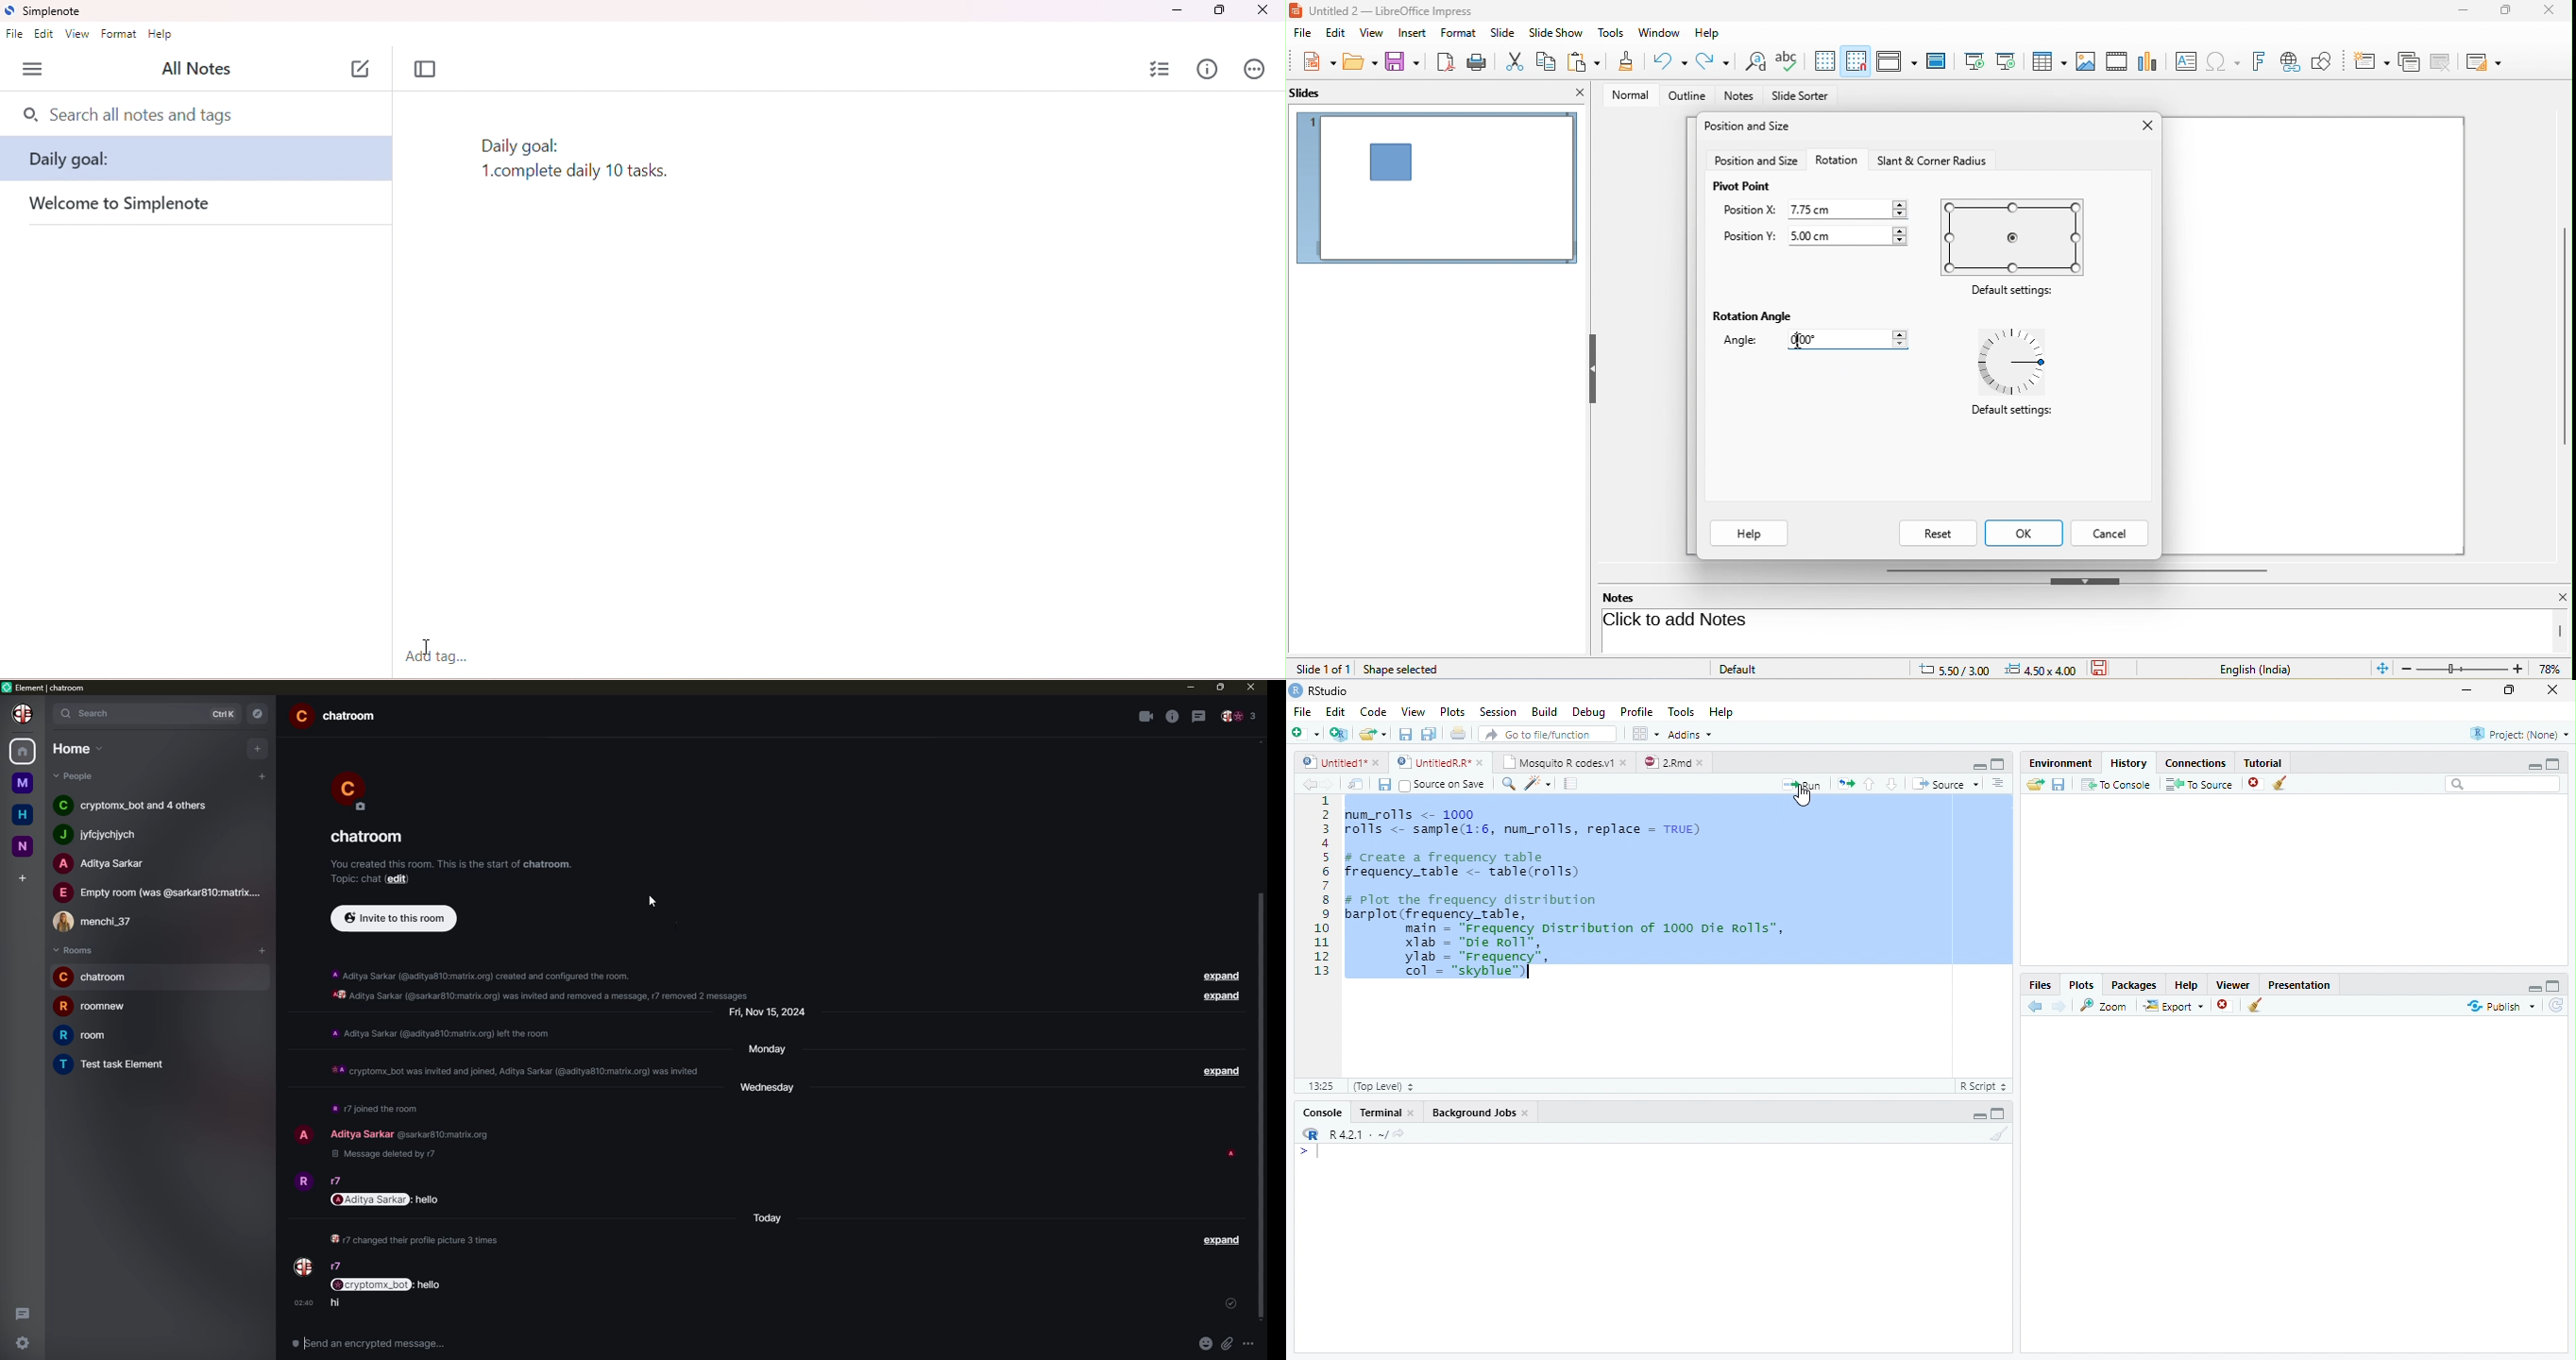 This screenshot has height=1372, width=2576. Describe the element at coordinates (1340, 762) in the screenshot. I see `Ungitied1*` at that location.